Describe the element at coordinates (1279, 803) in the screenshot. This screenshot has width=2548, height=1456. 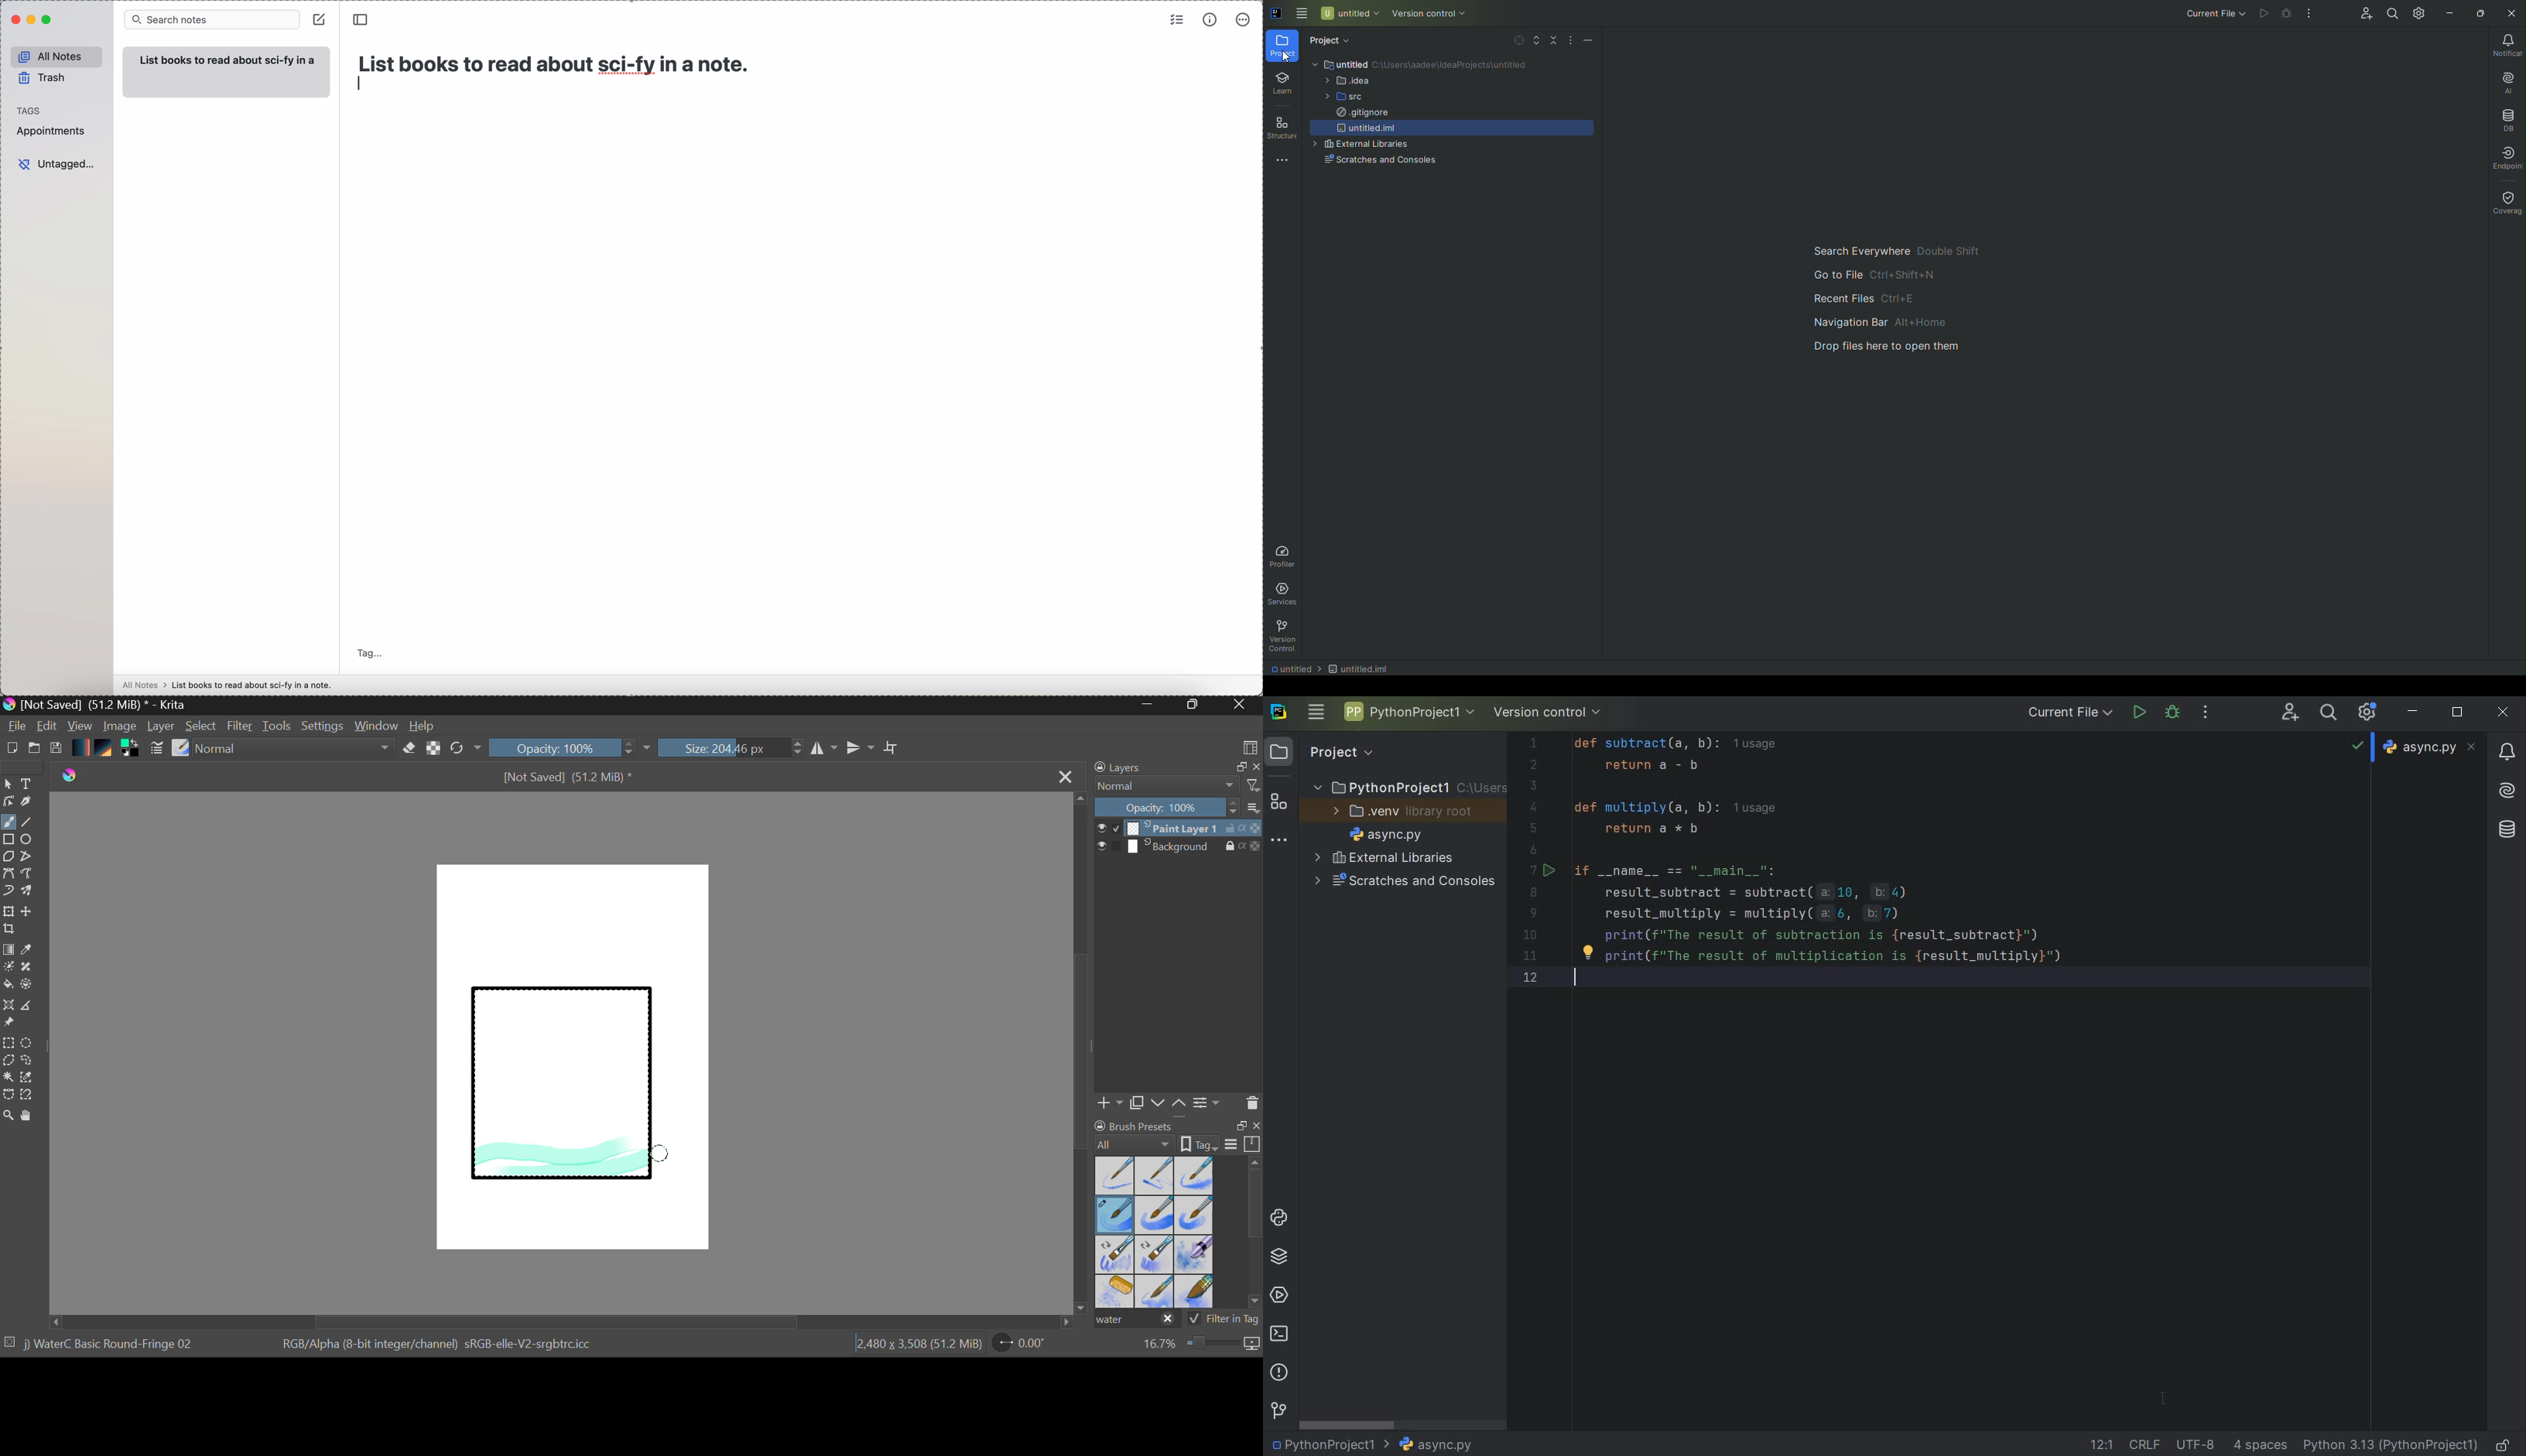
I see `structure` at that location.